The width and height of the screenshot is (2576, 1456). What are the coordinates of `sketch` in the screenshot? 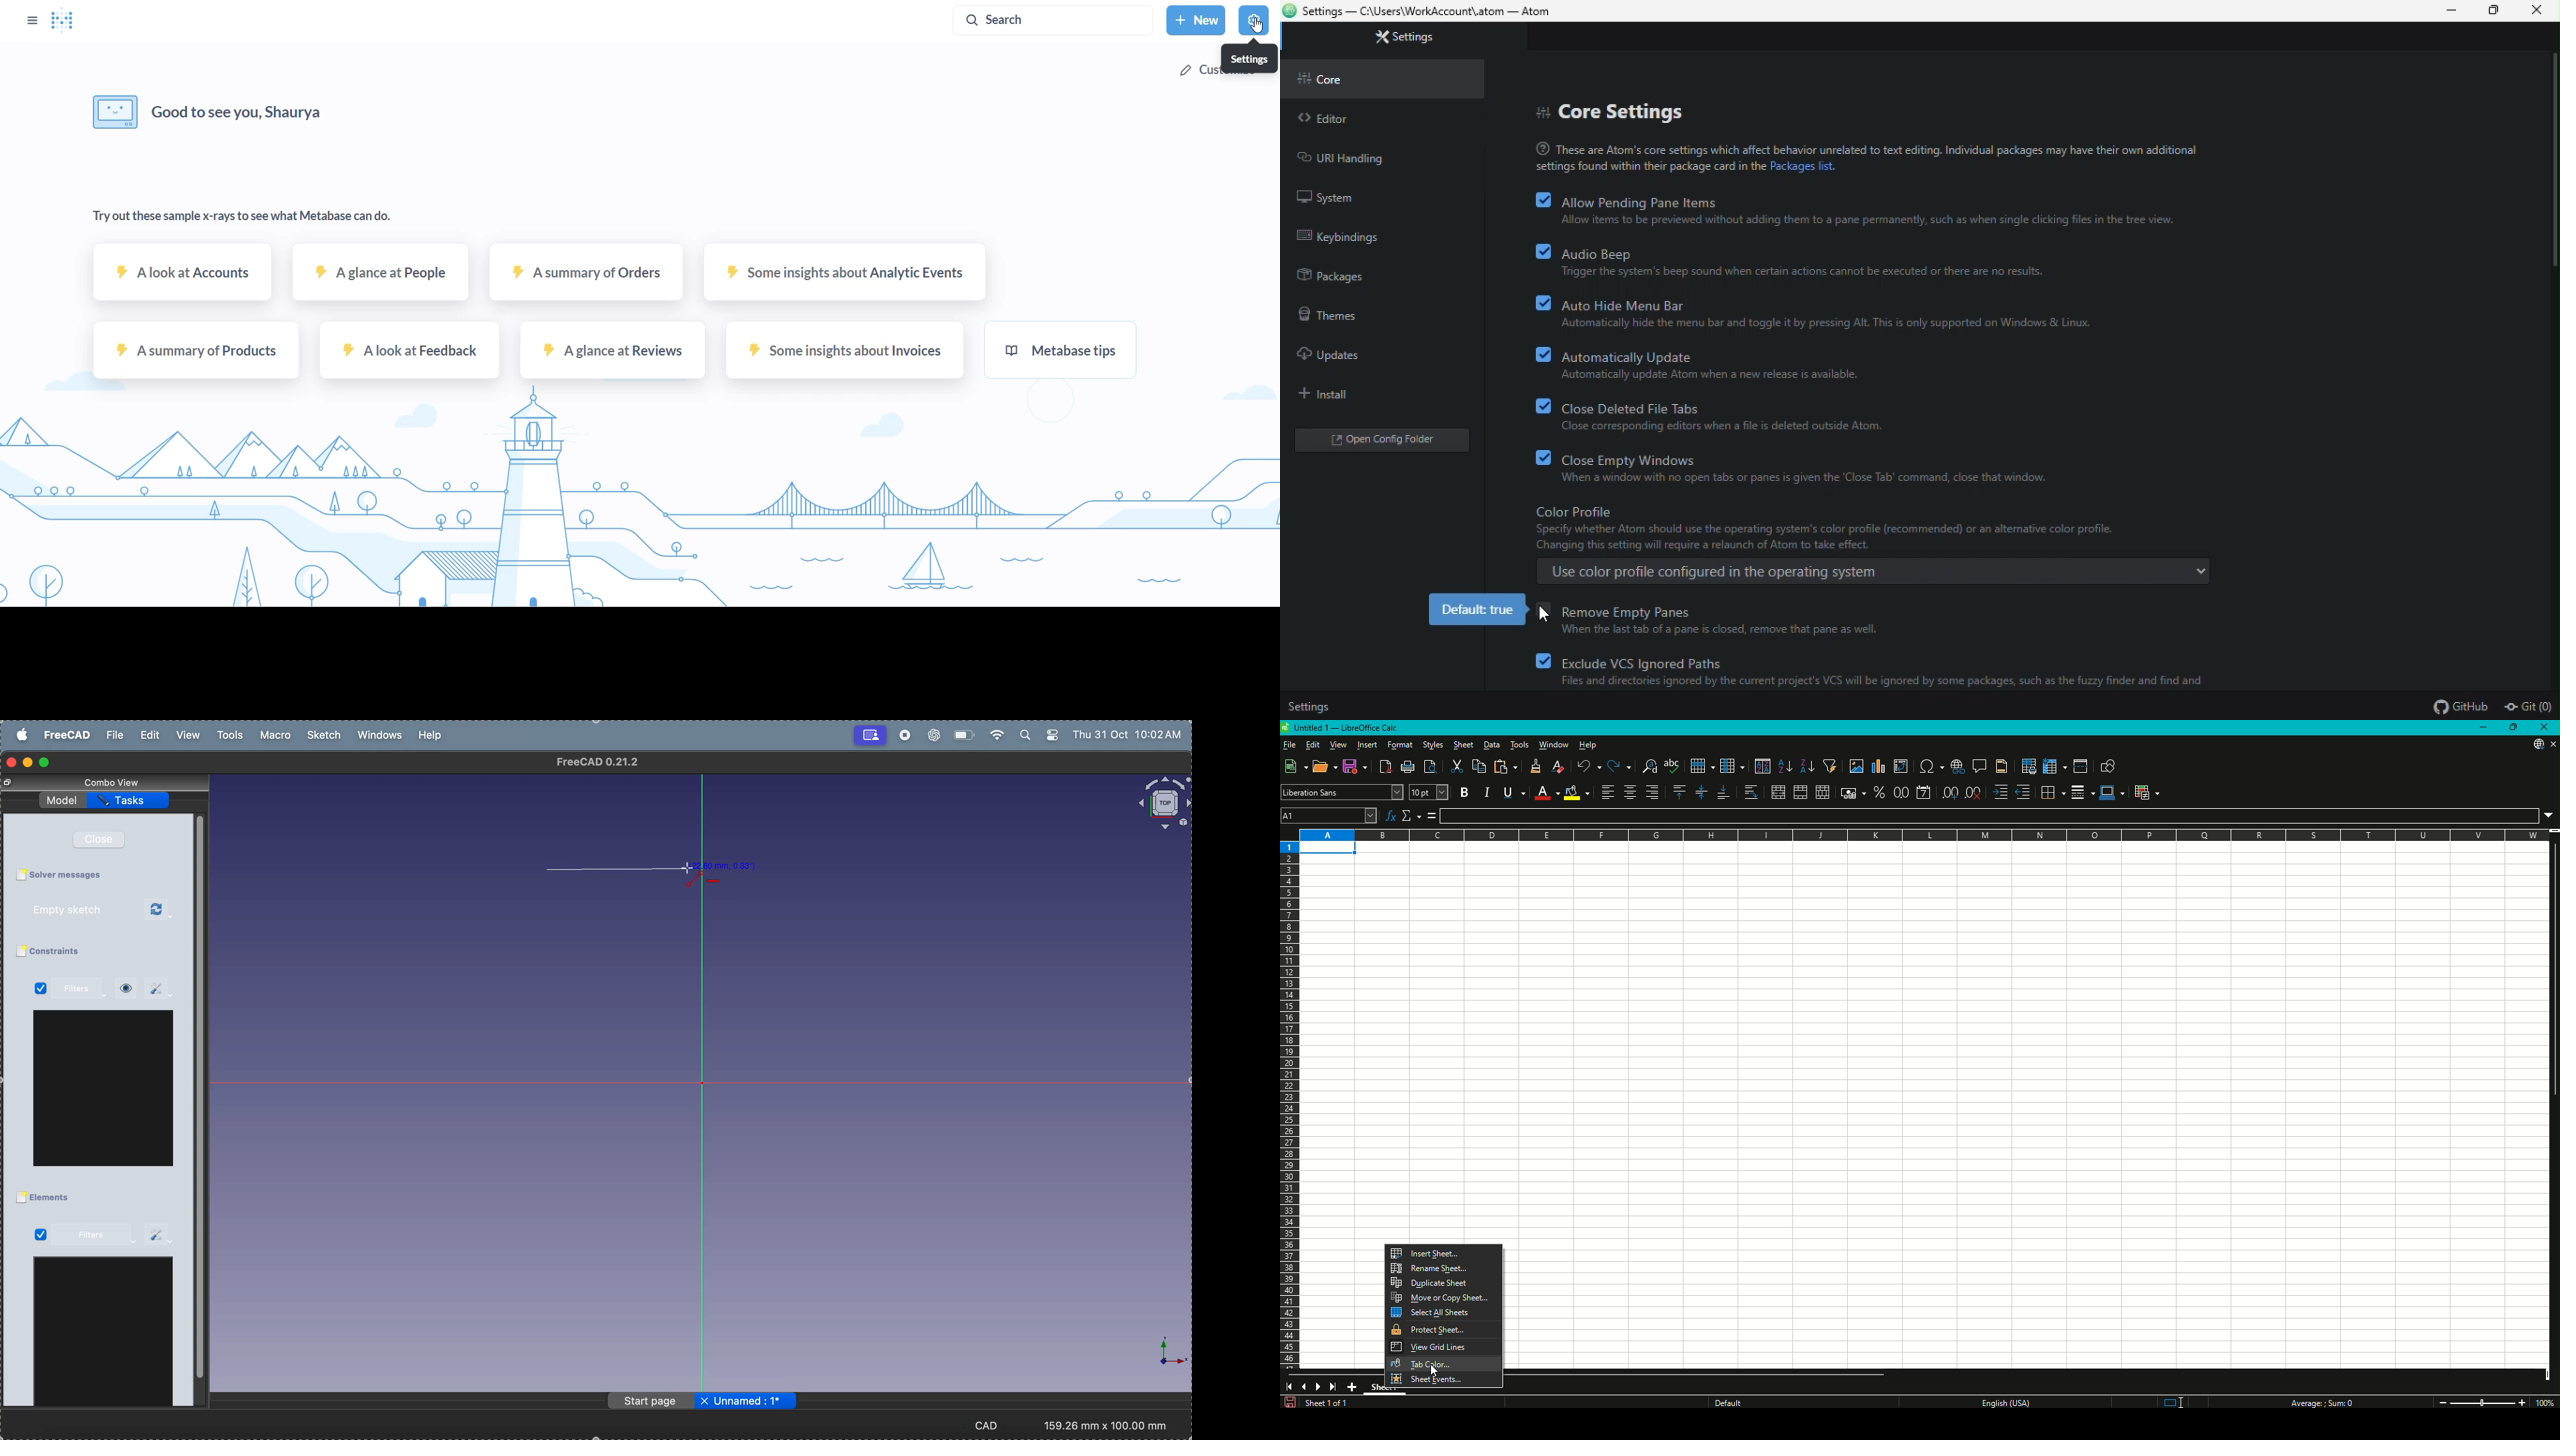 It's located at (326, 735).